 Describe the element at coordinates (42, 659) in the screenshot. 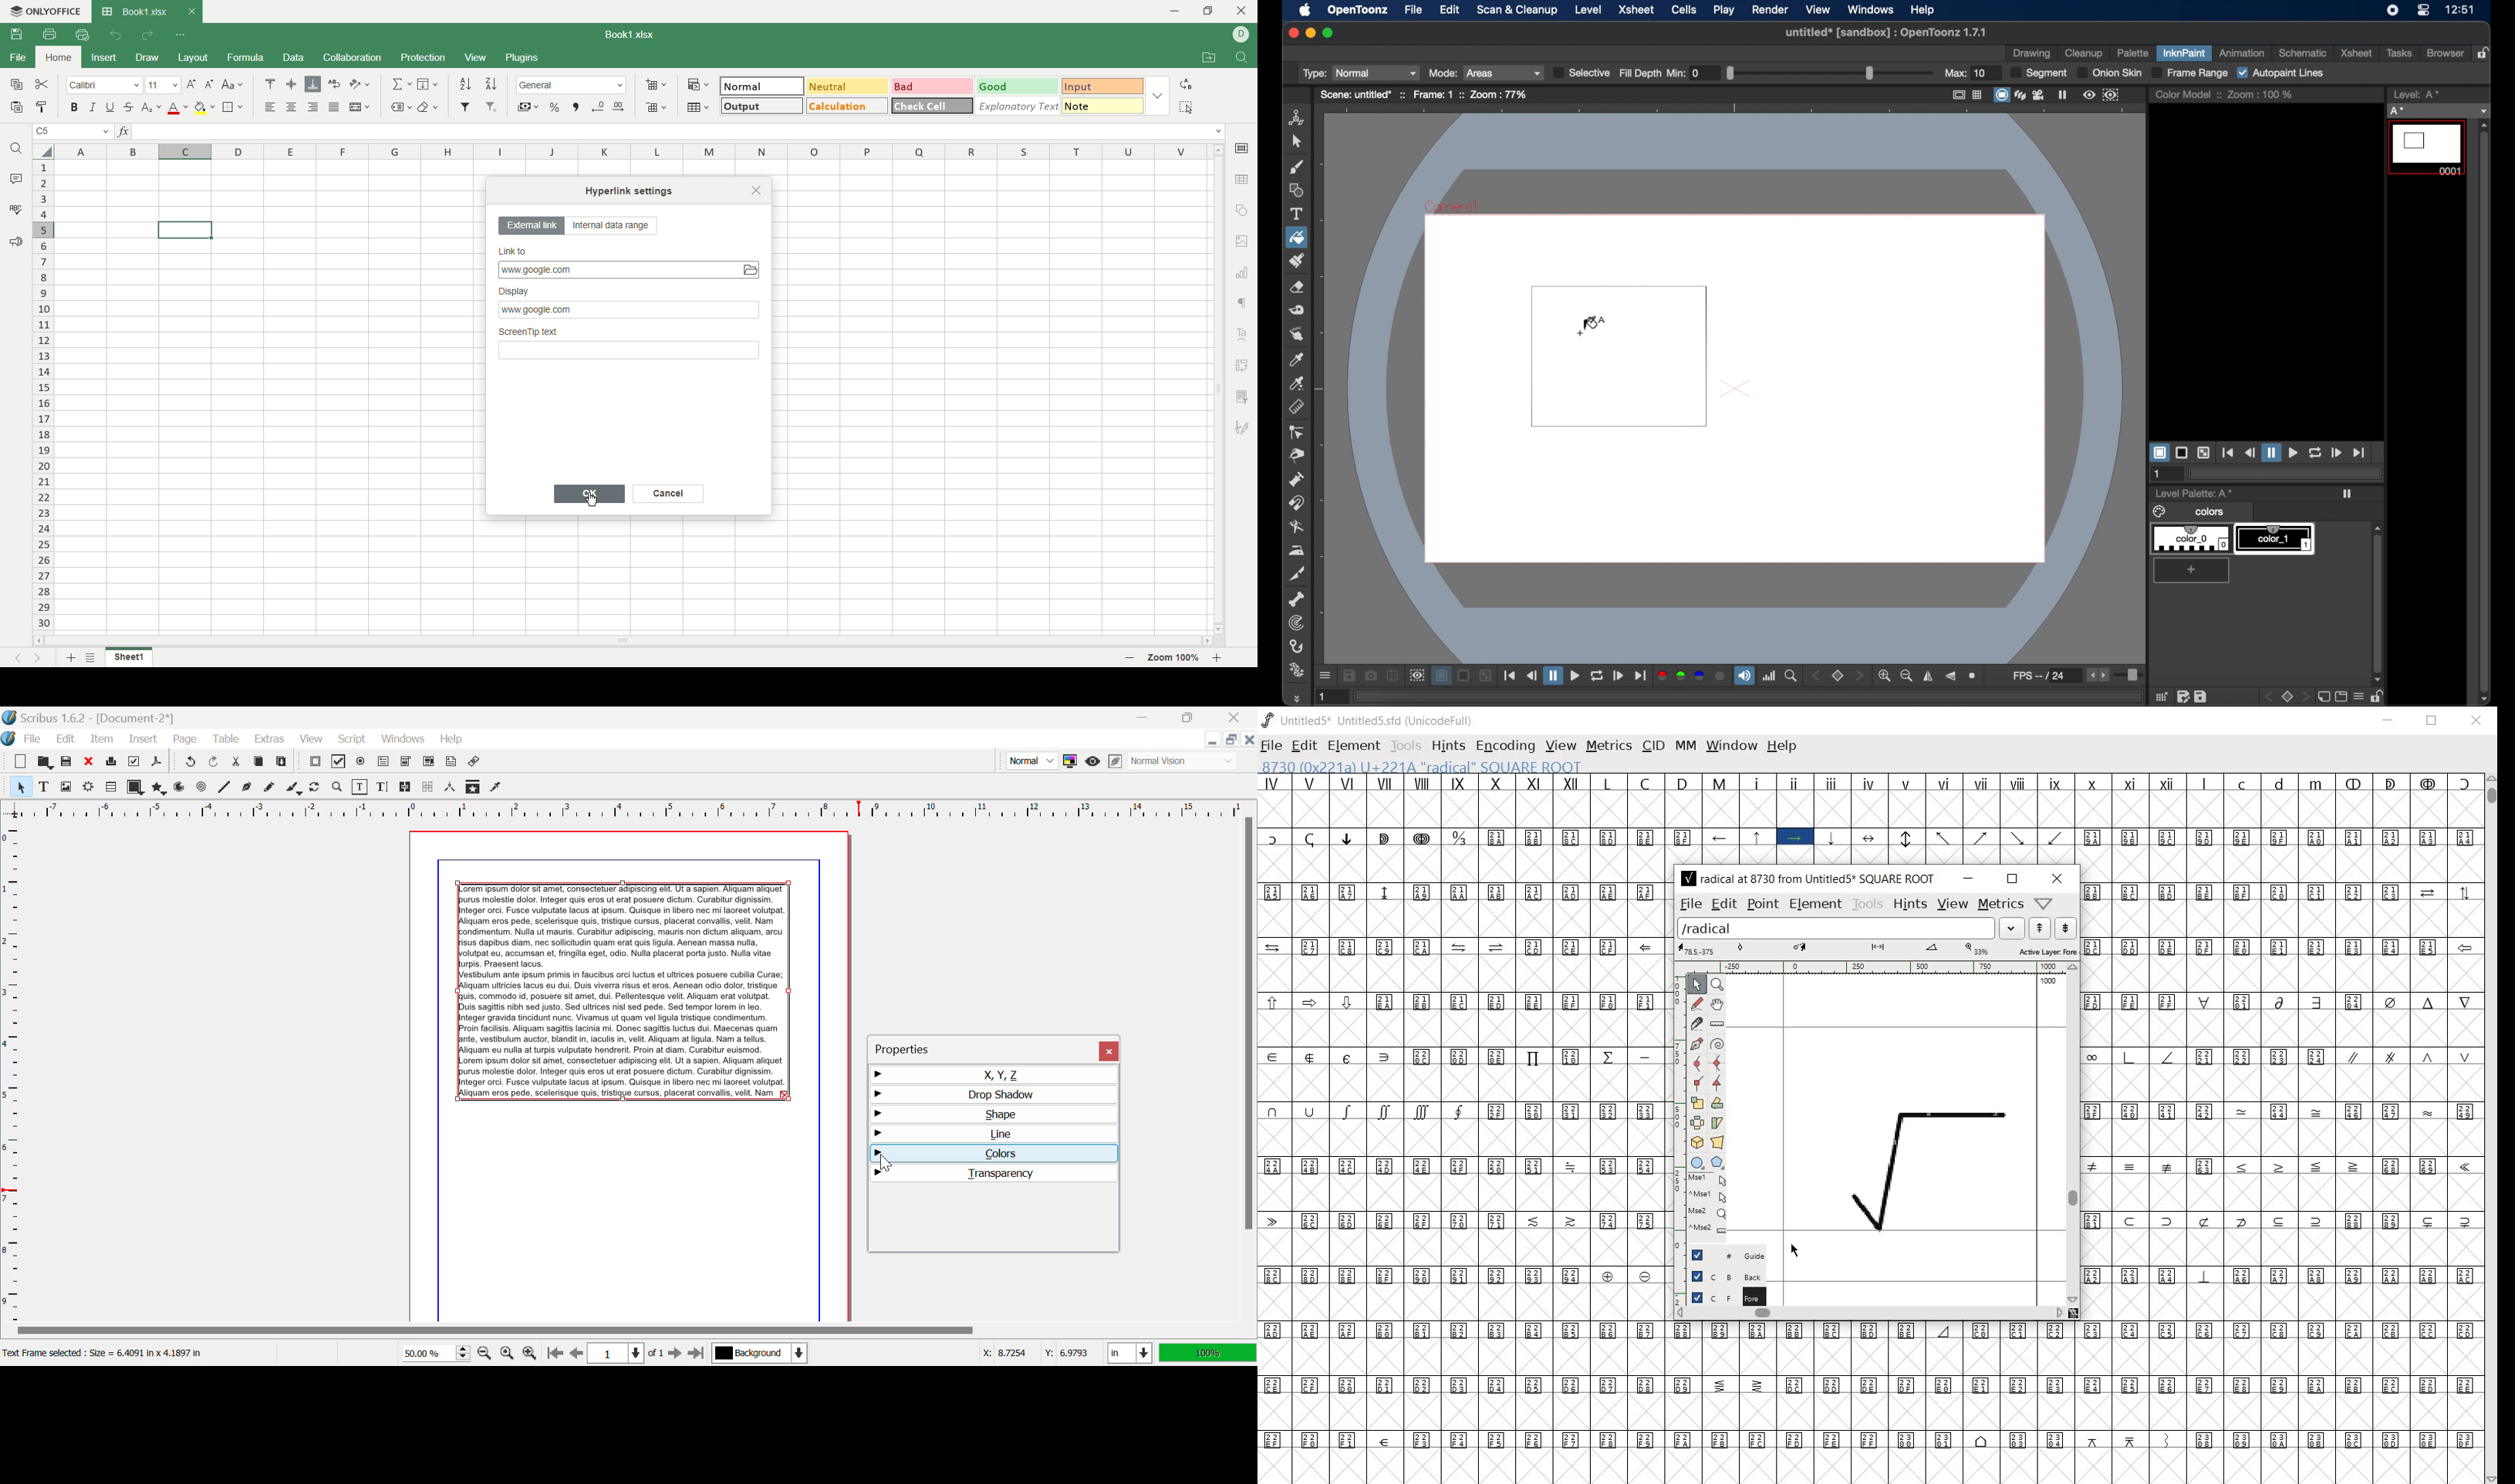

I see `next sheet` at that location.